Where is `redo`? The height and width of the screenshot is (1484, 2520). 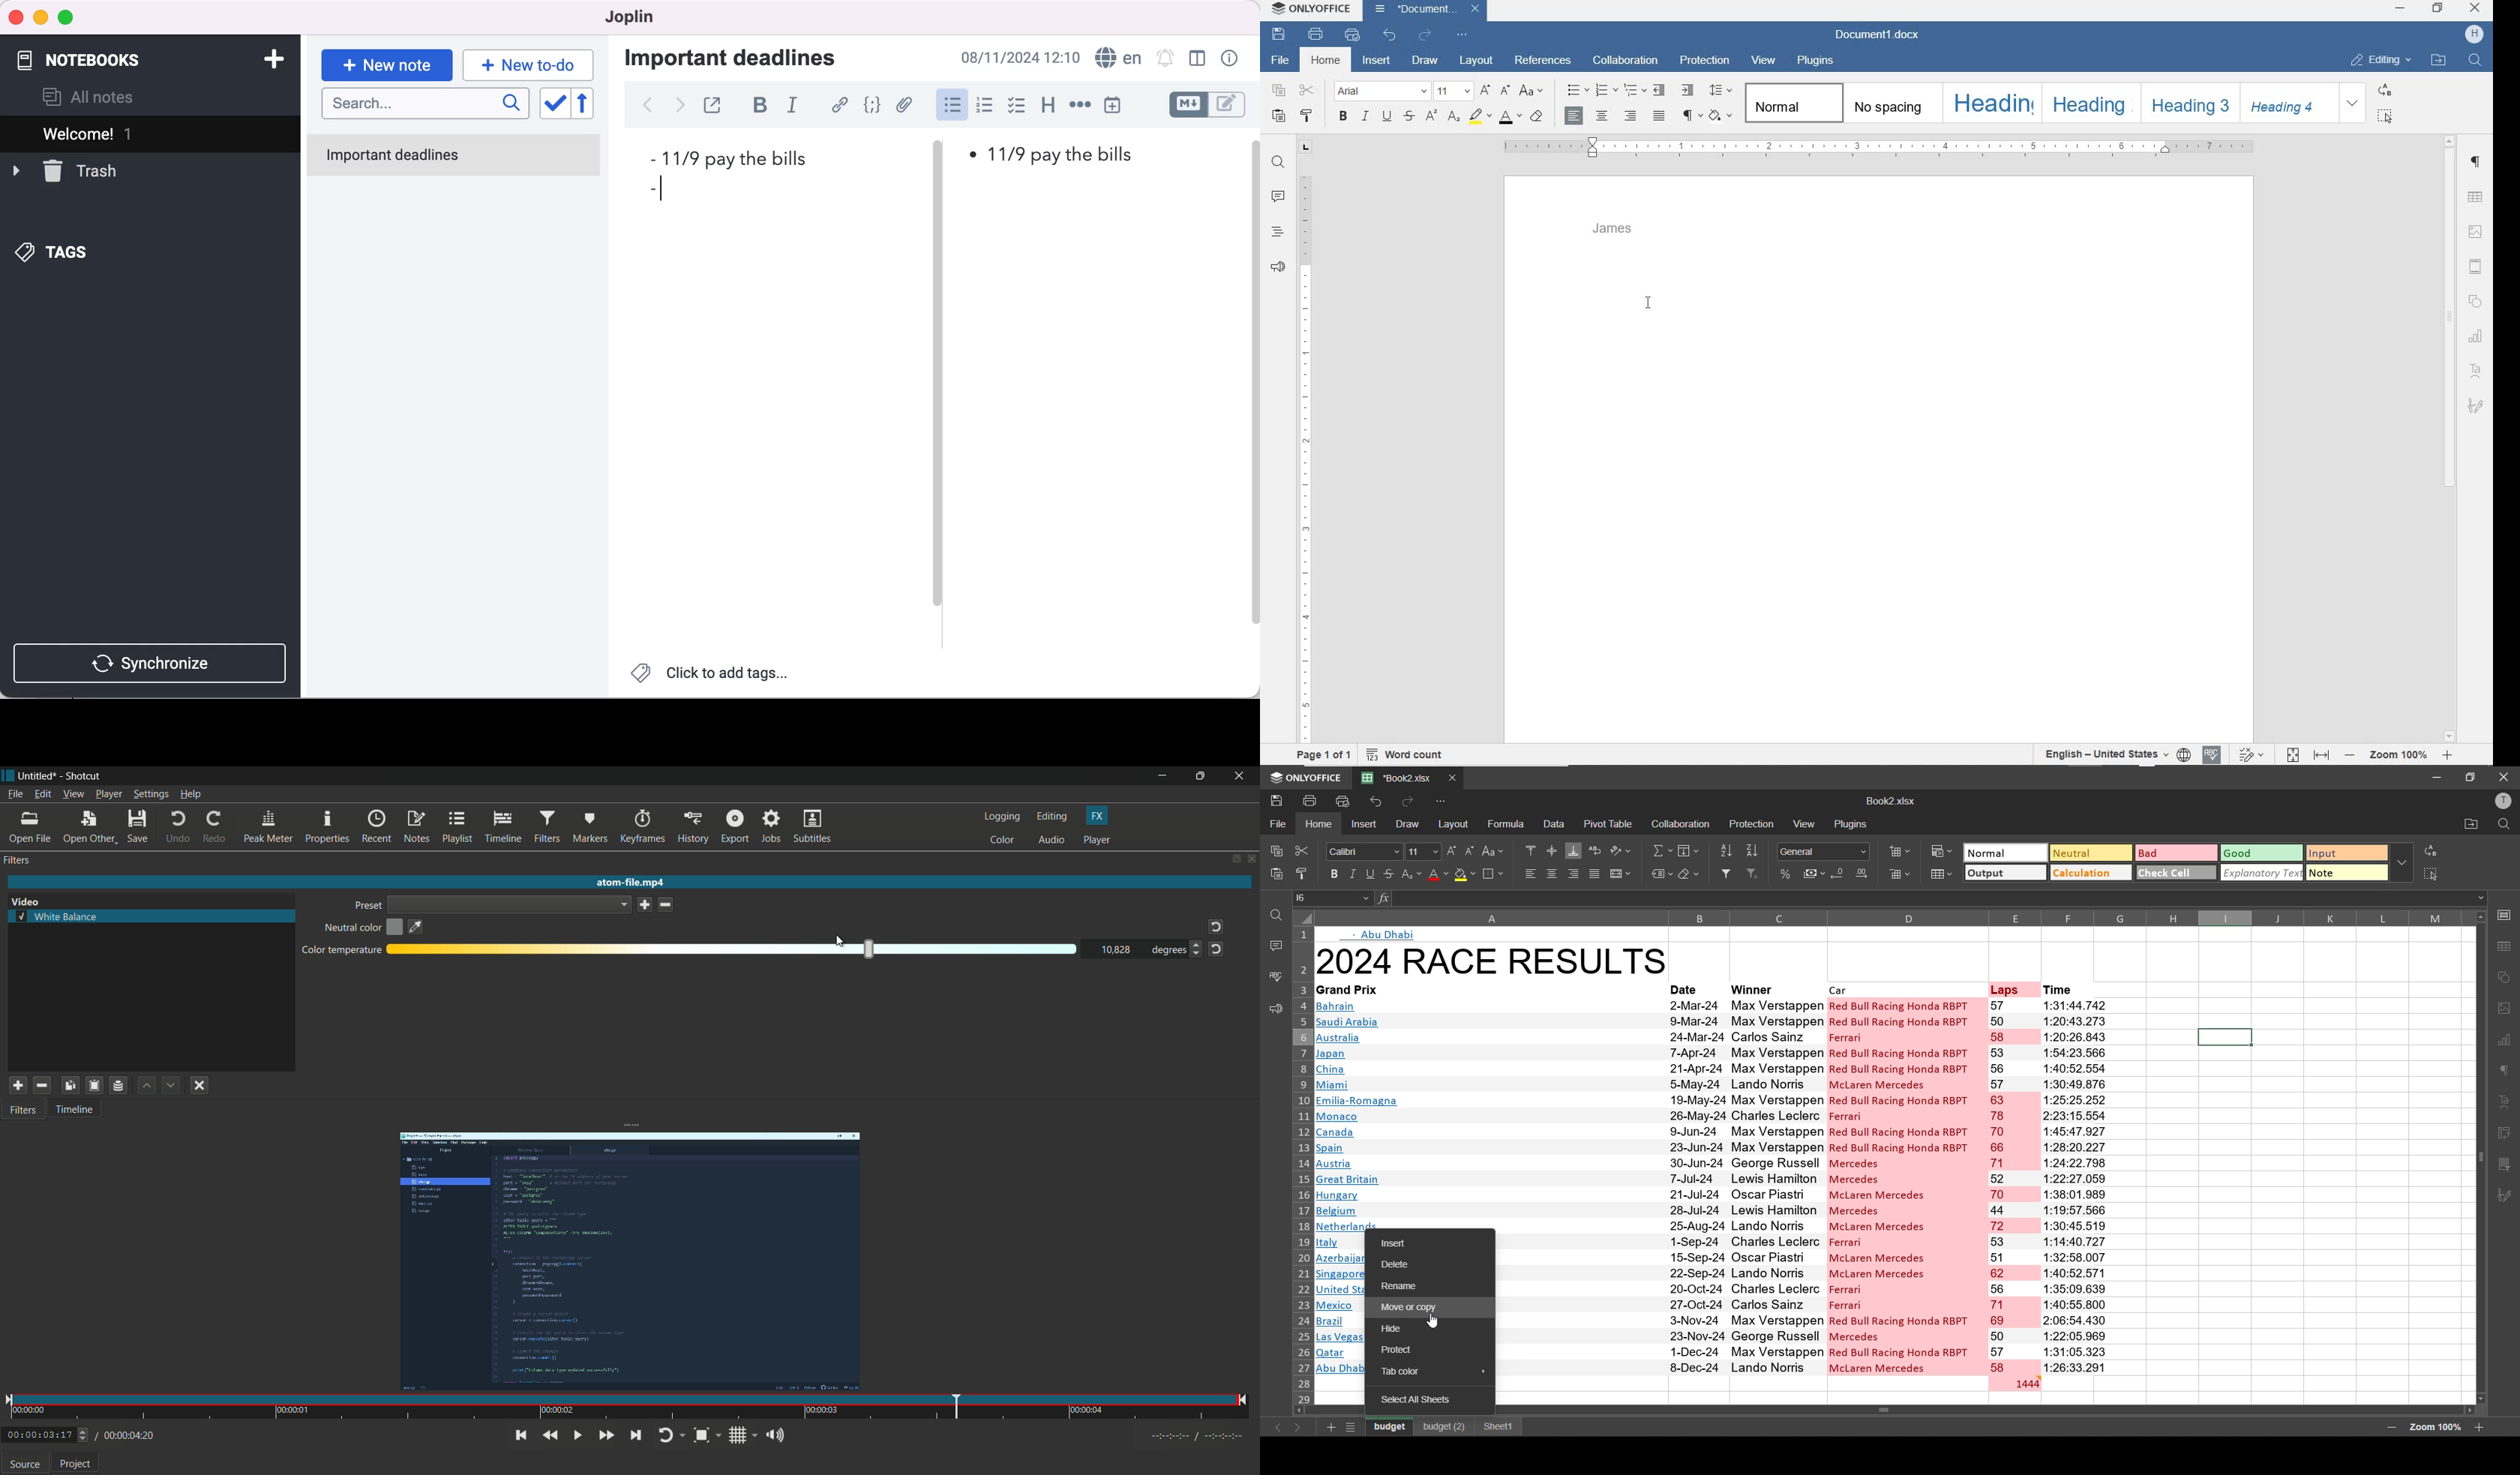
redo is located at coordinates (215, 825).